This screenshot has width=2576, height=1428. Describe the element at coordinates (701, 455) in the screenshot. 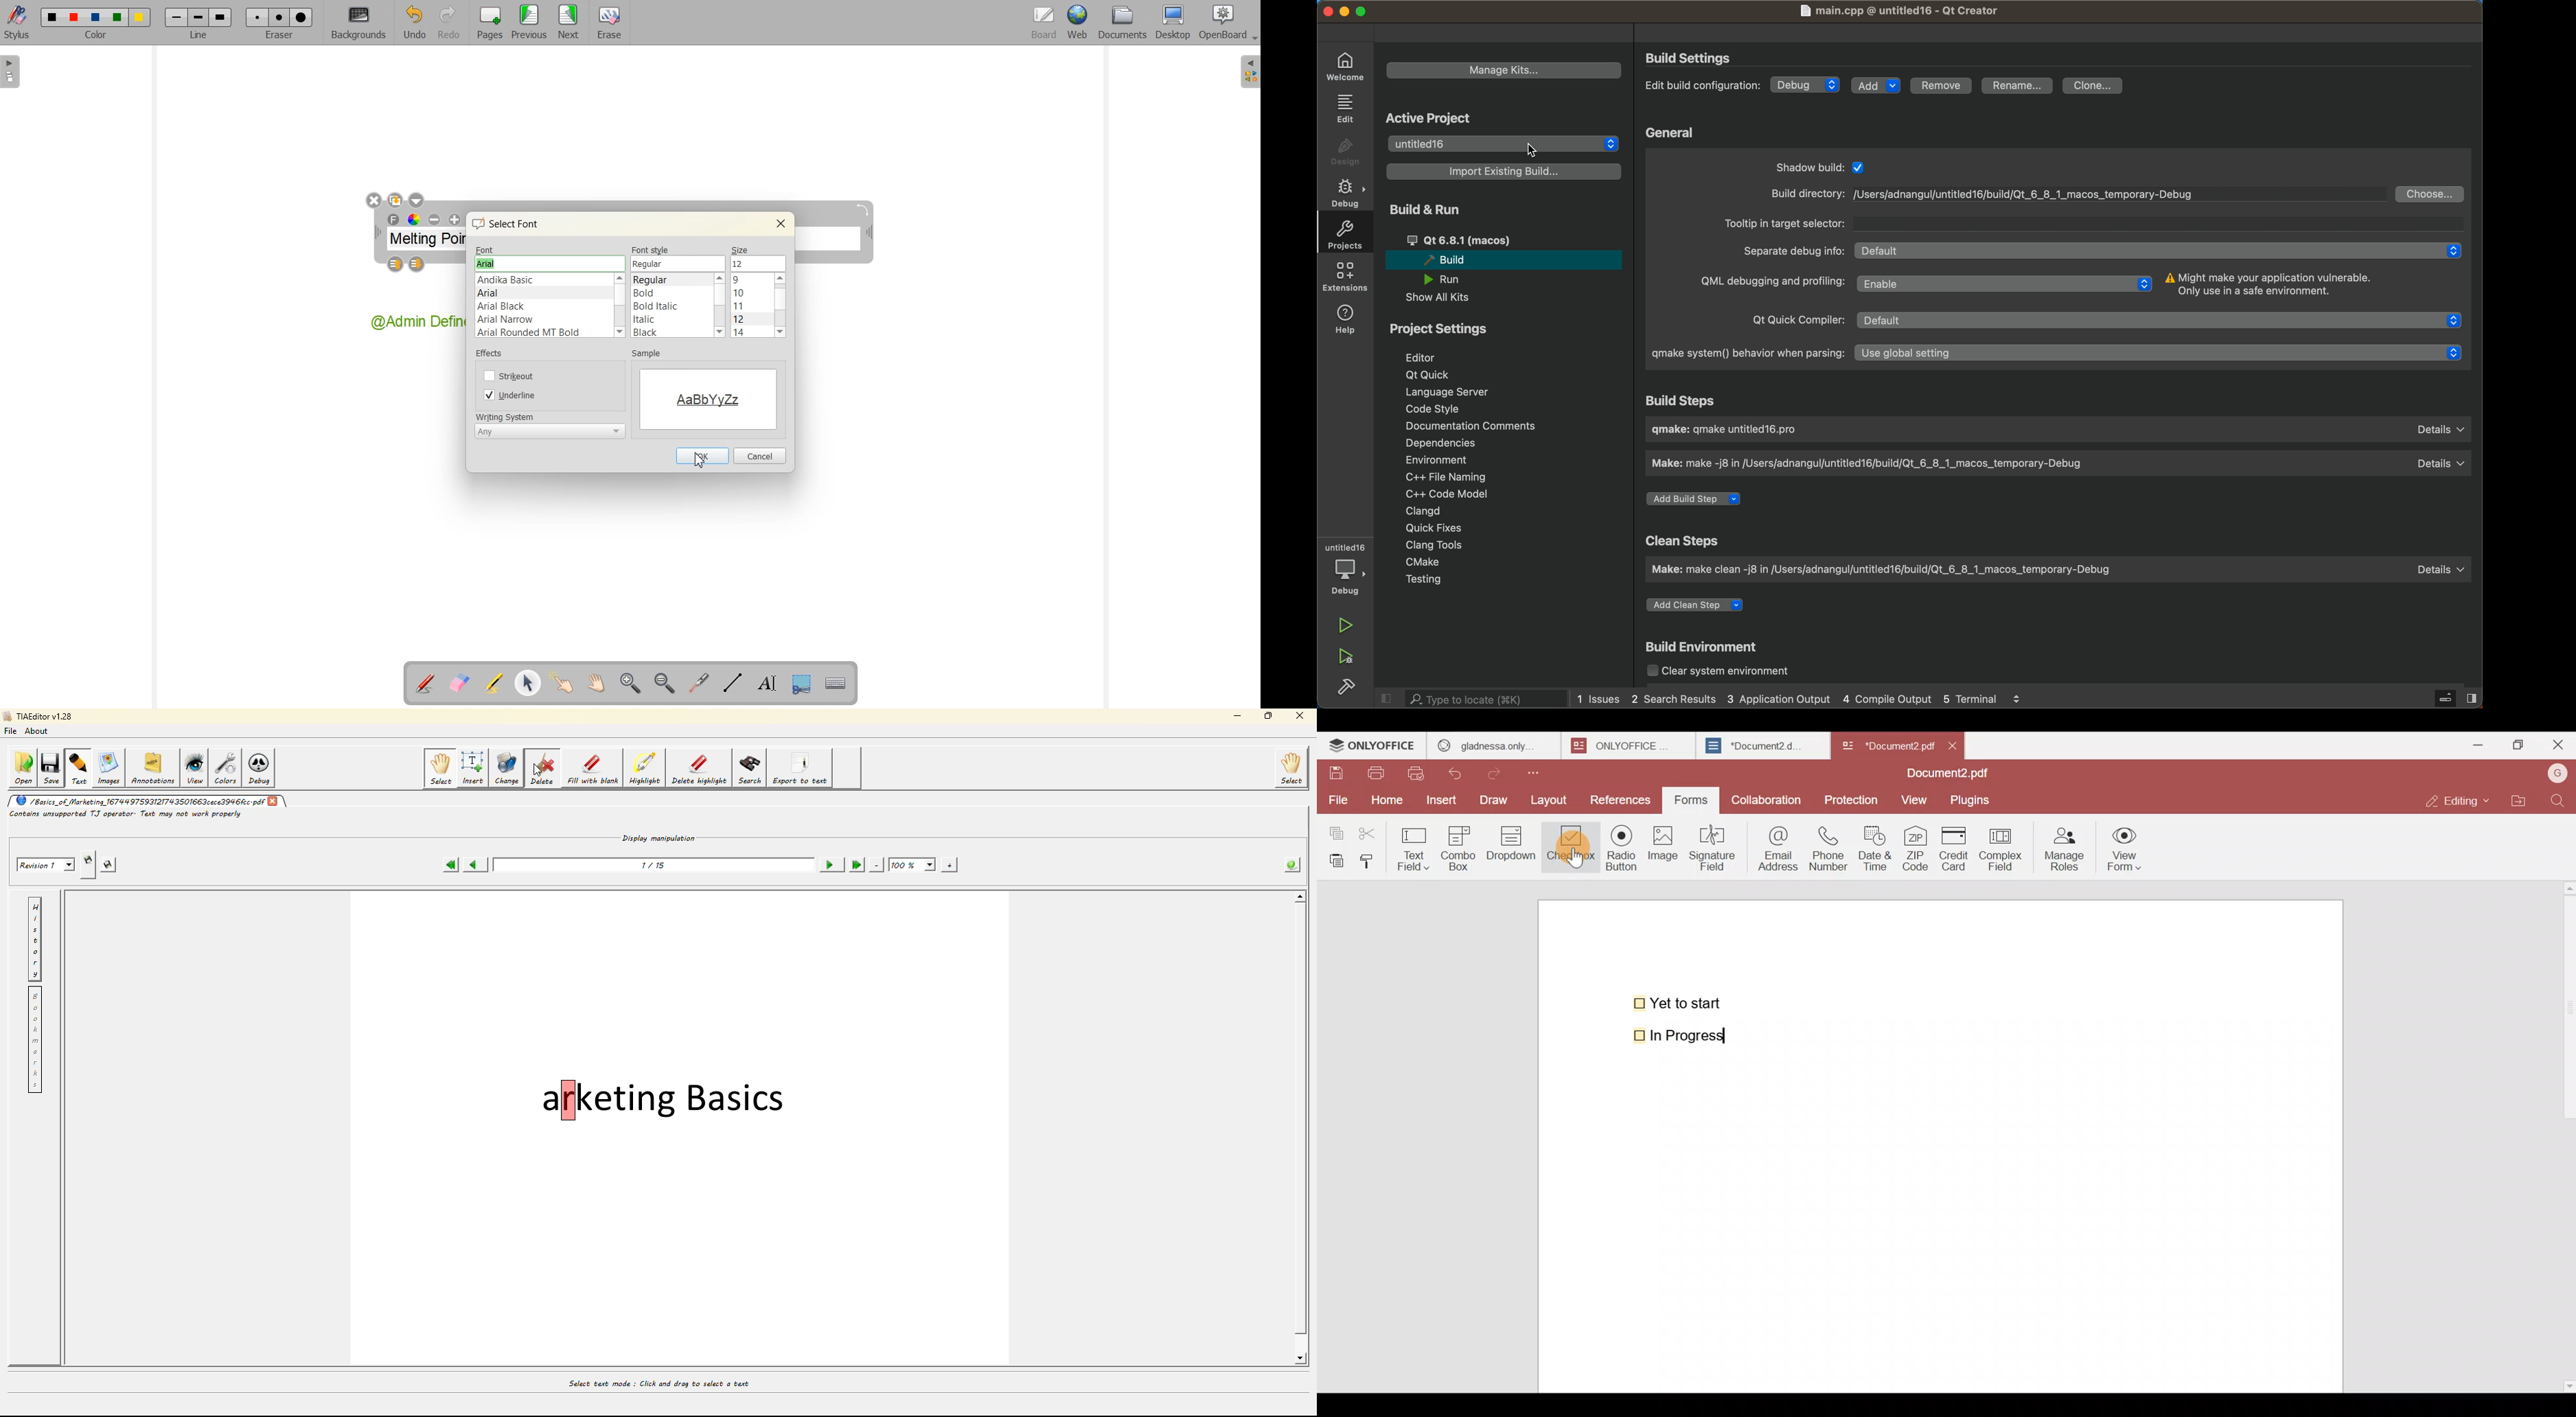

I see `Ok` at that location.